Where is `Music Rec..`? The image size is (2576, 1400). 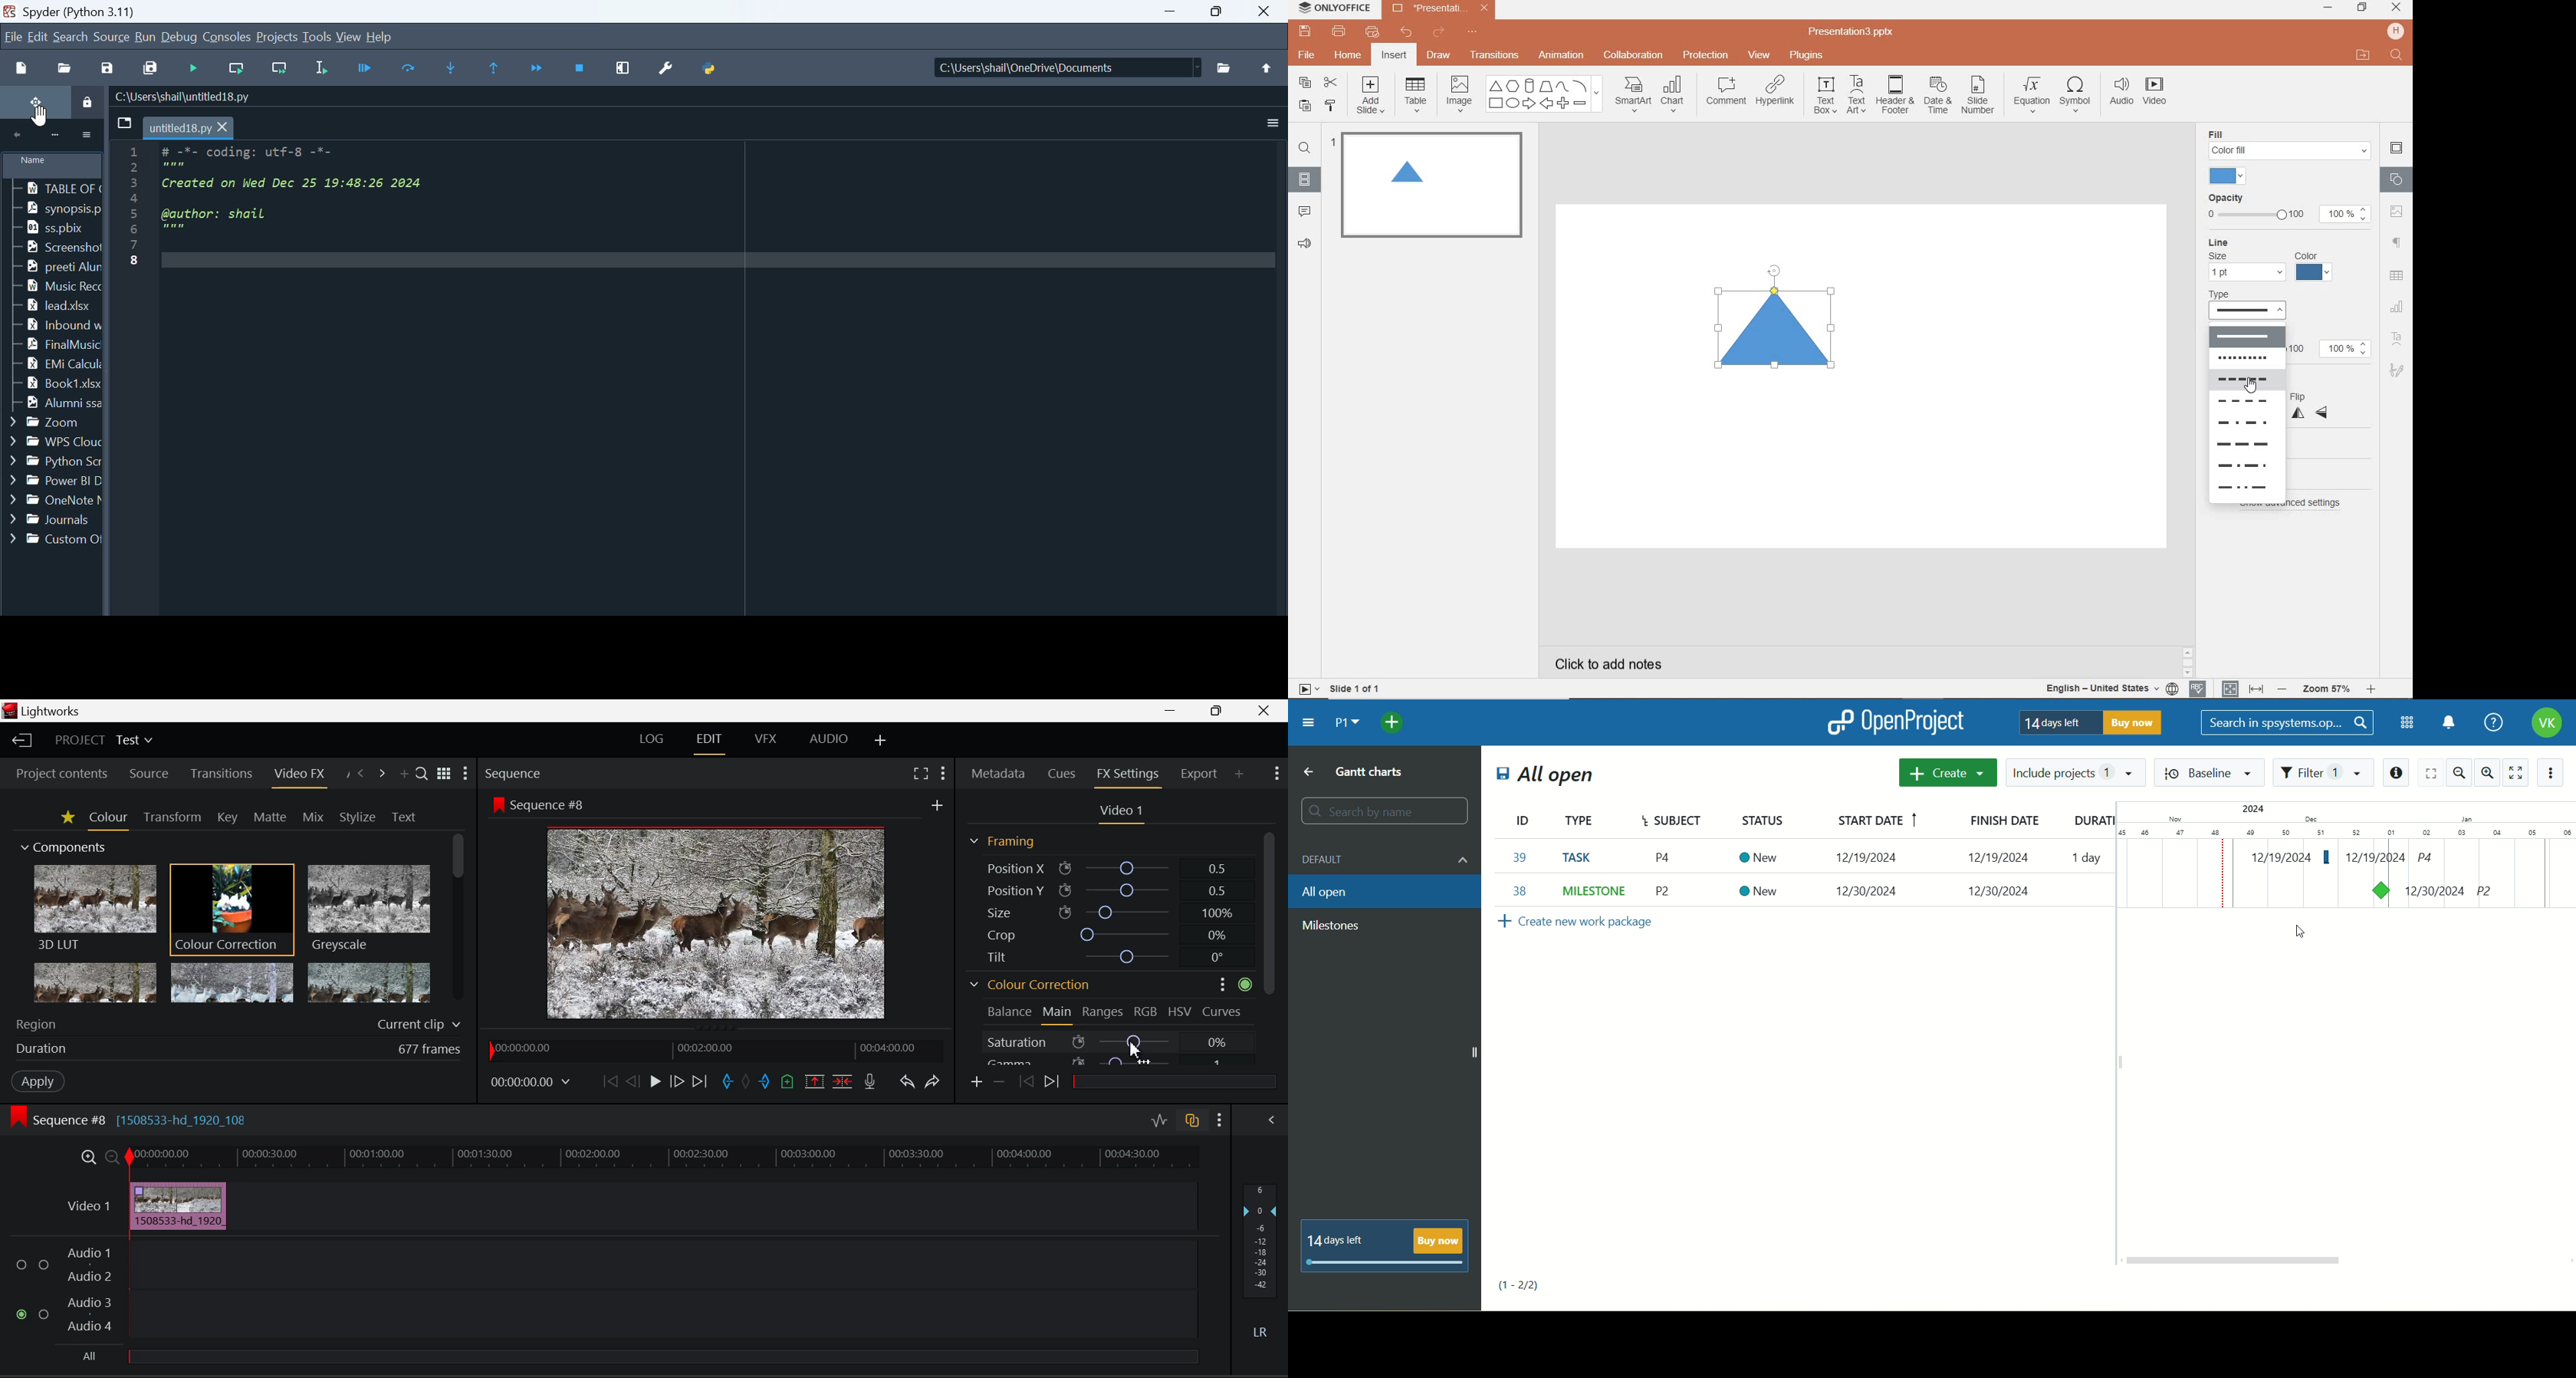 Music Rec.. is located at coordinates (49, 285).